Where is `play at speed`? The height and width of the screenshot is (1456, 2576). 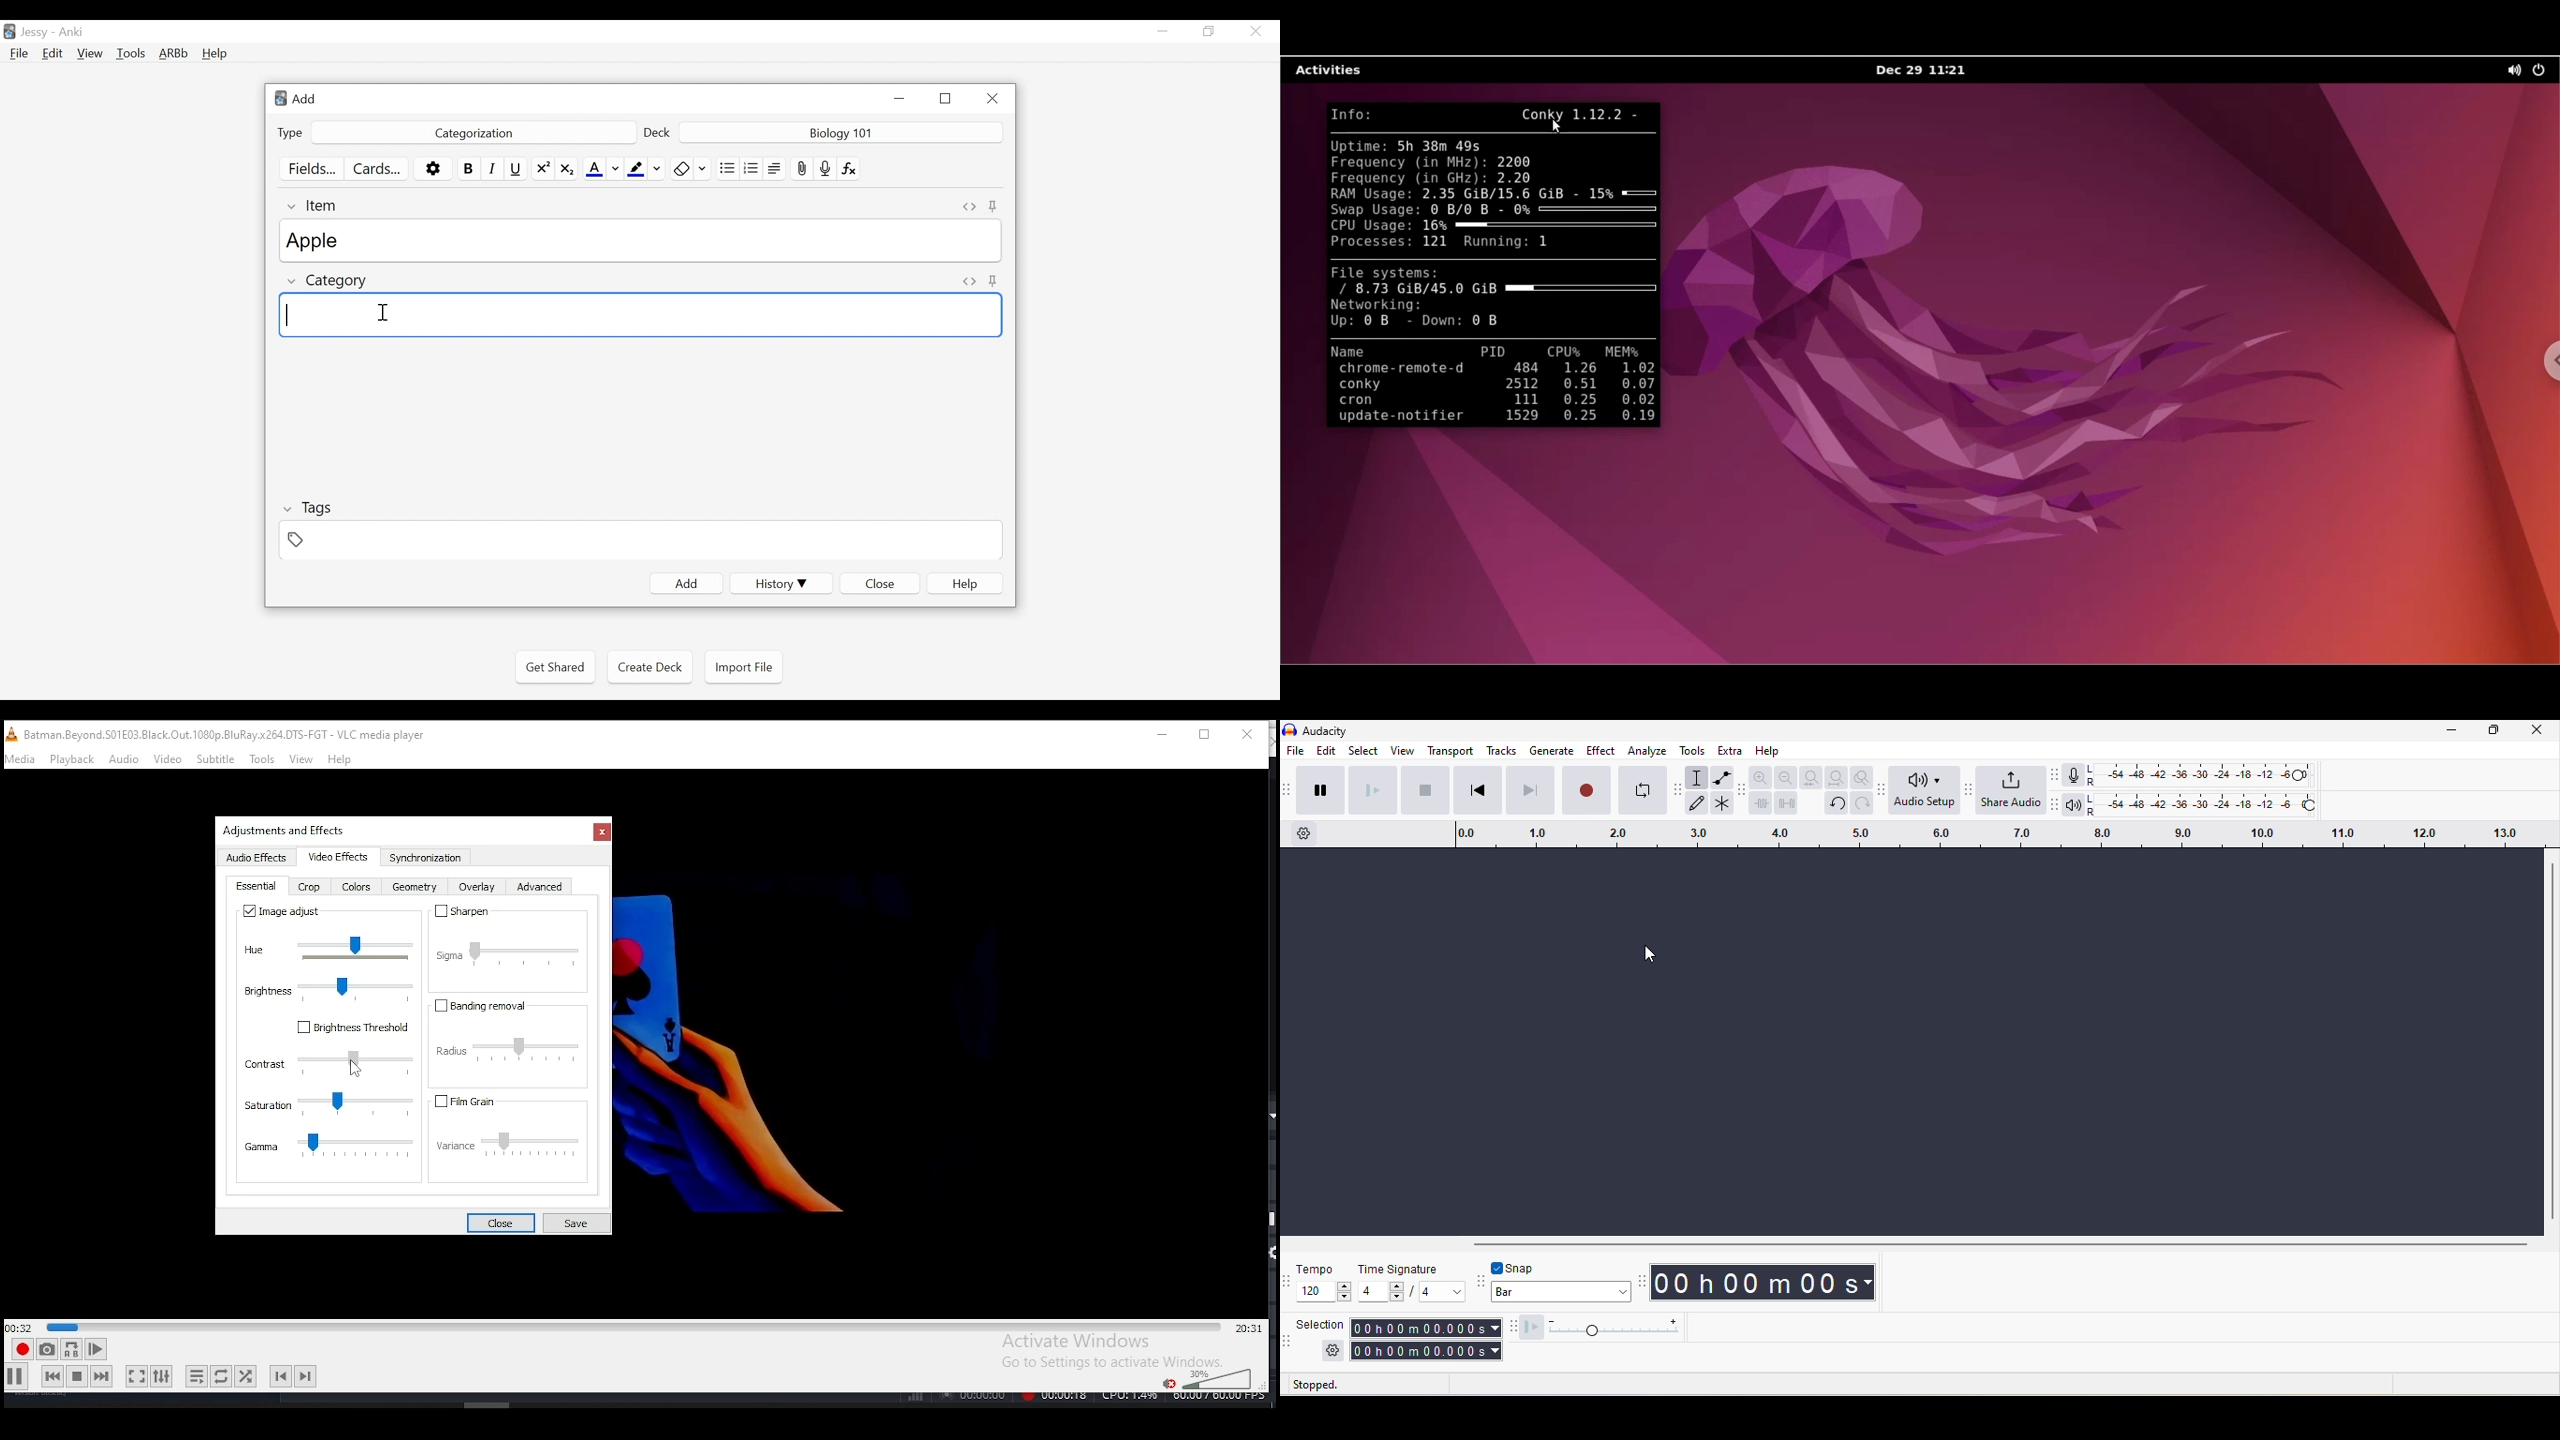 play at speed is located at coordinates (1613, 1328).